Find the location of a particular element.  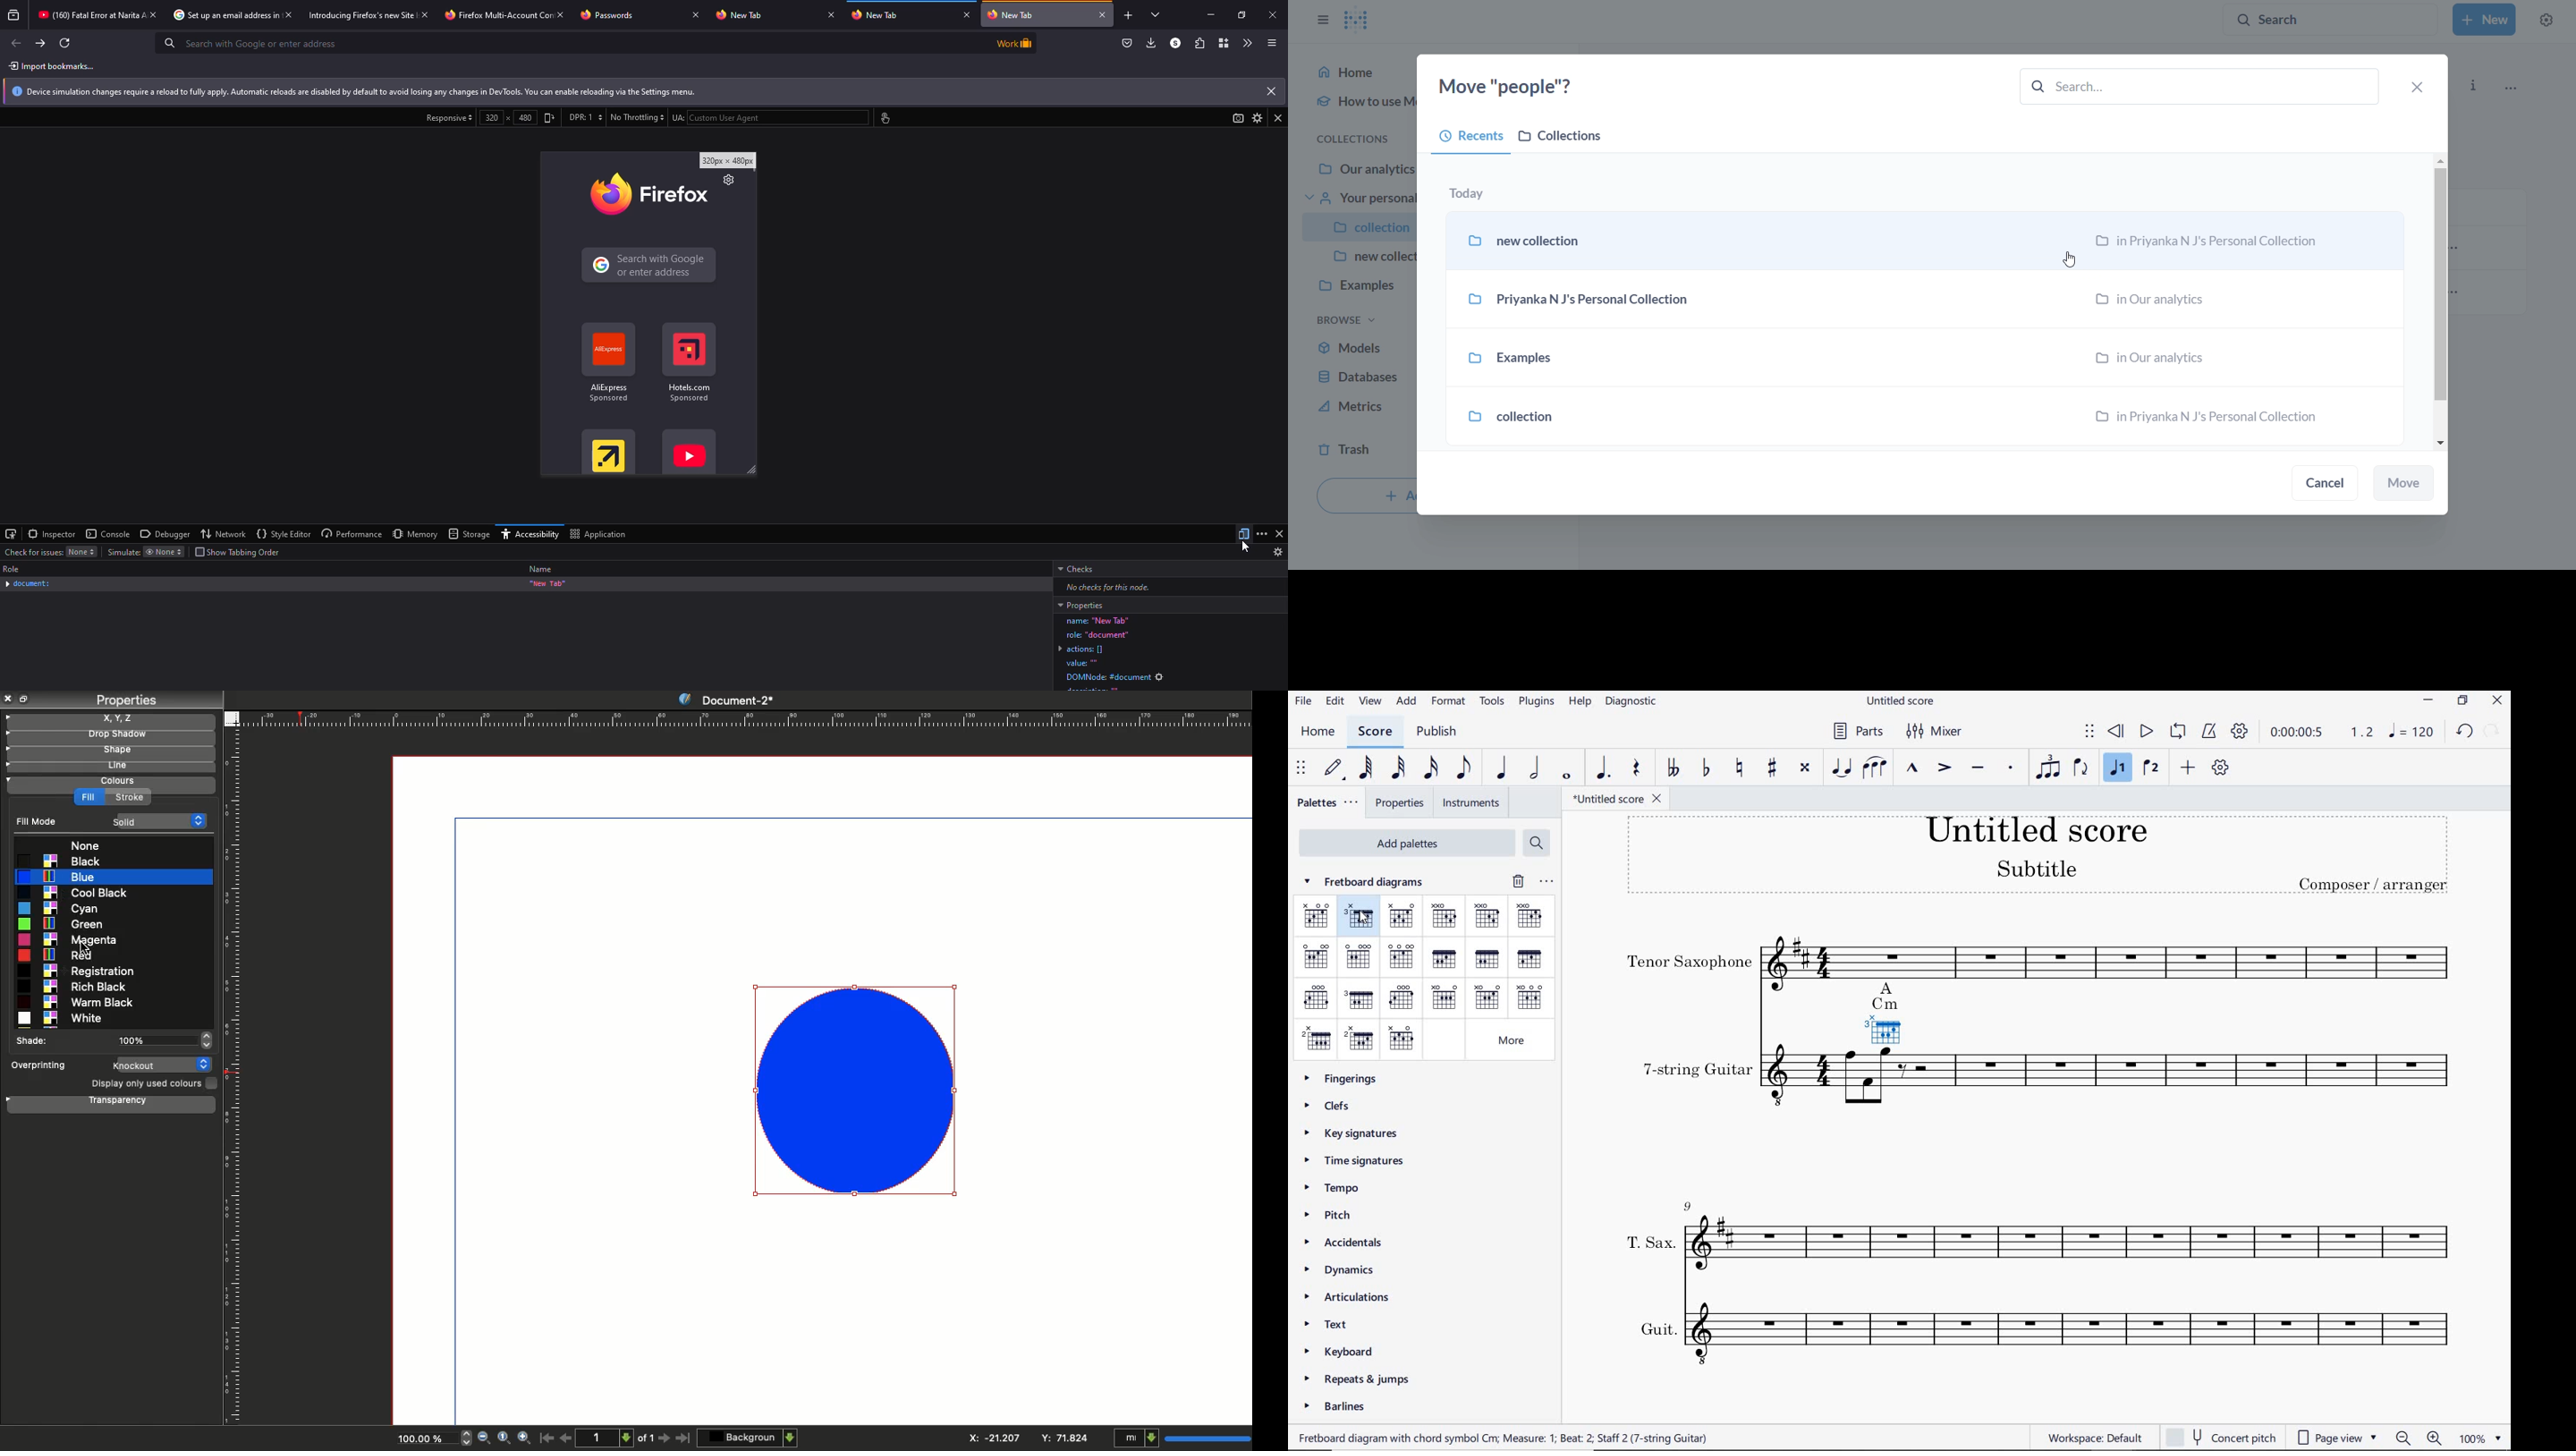

no throttling is located at coordinates (636, 117).